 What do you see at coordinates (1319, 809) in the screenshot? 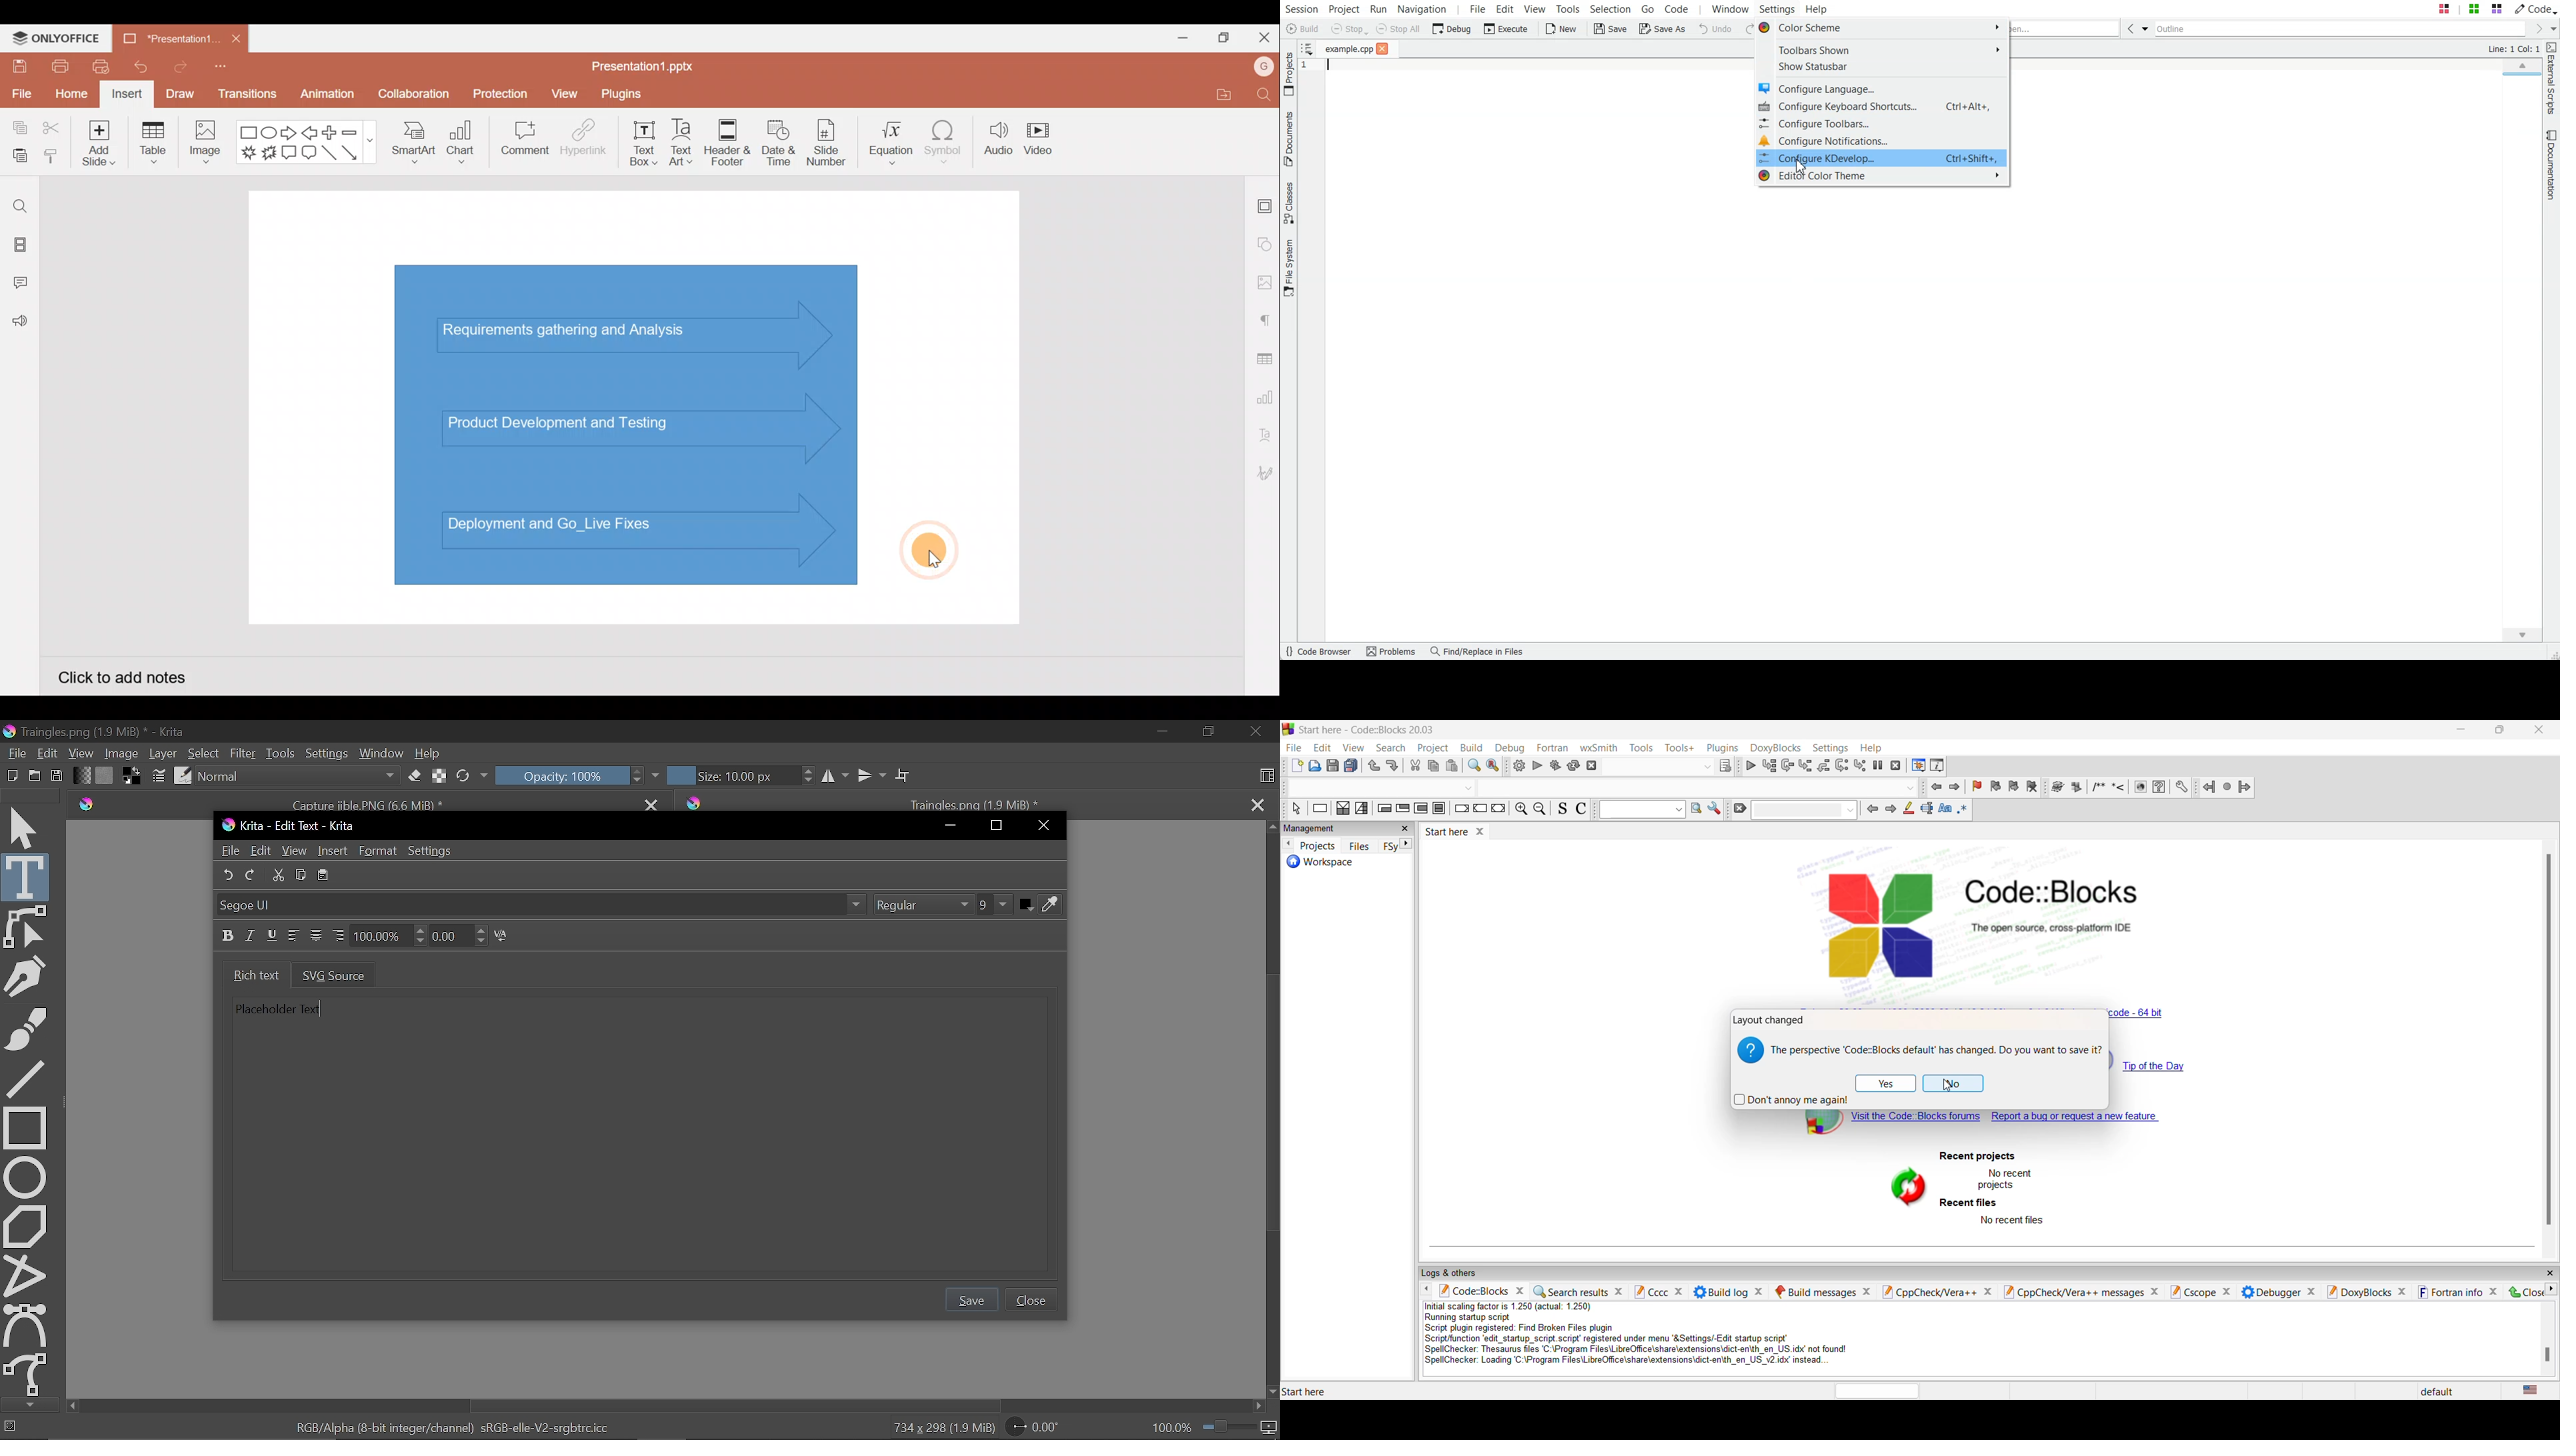
I see `instruction` at bounding box center [1319, 809].